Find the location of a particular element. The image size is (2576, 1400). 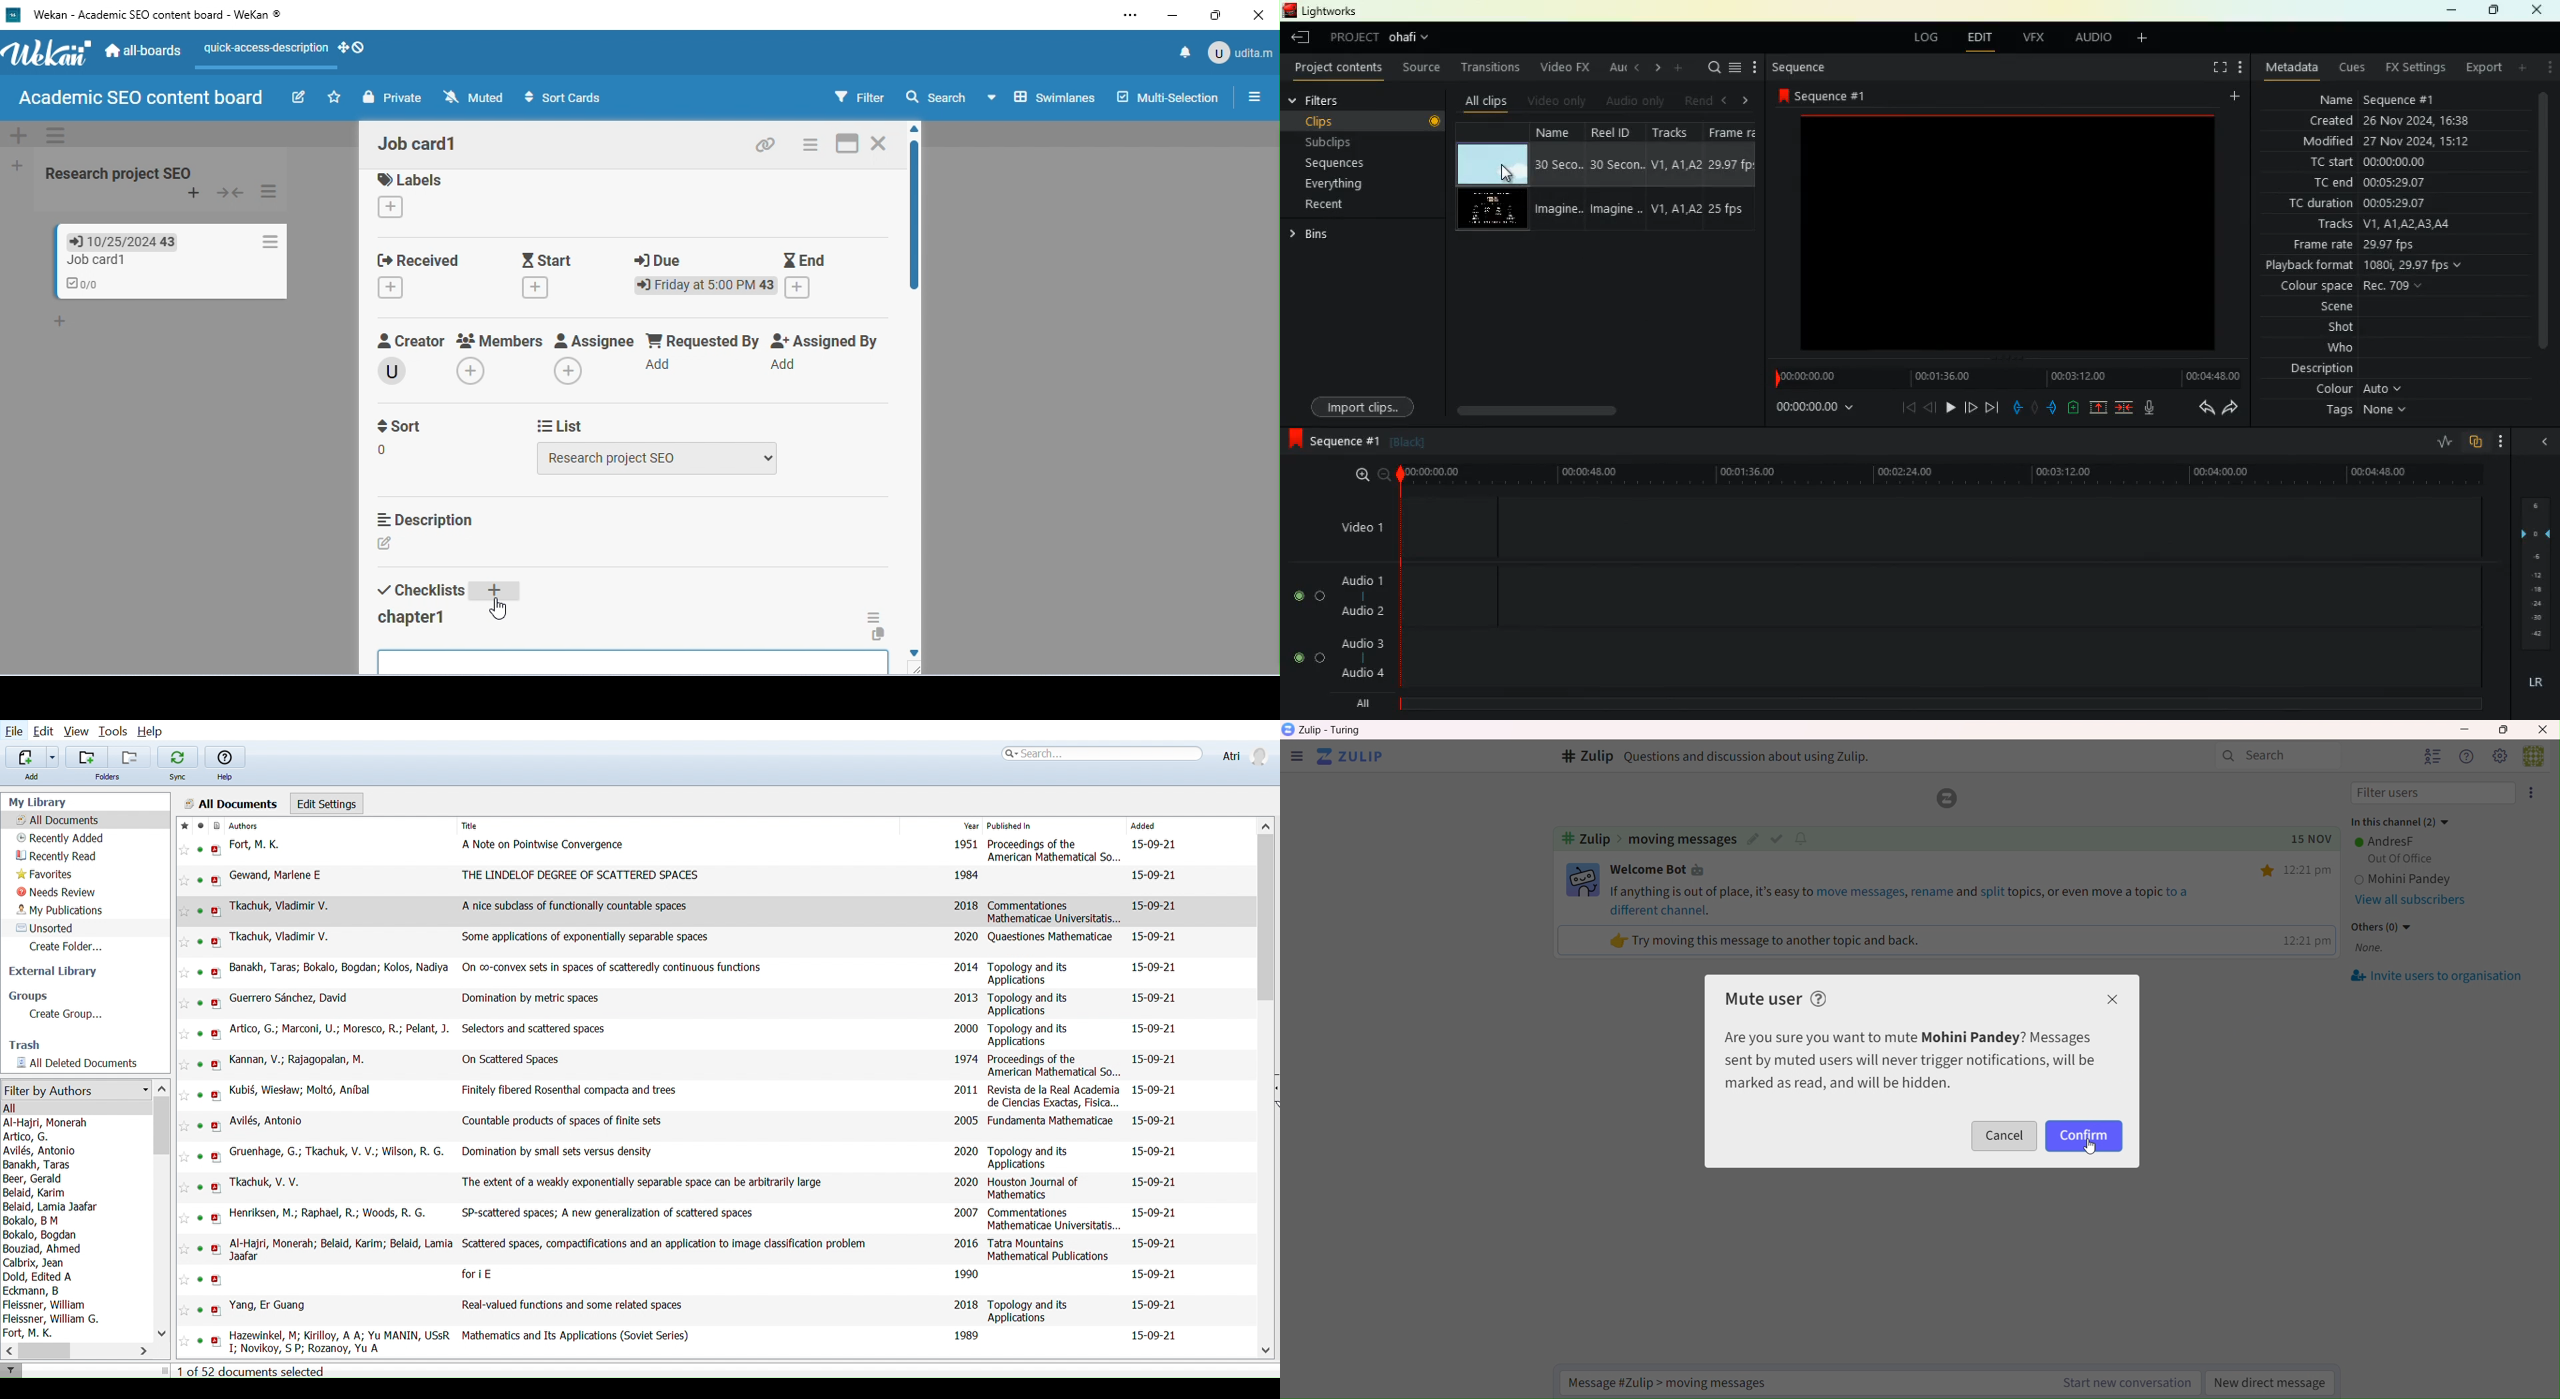

fx settings is located at coordinates (2410, 68).